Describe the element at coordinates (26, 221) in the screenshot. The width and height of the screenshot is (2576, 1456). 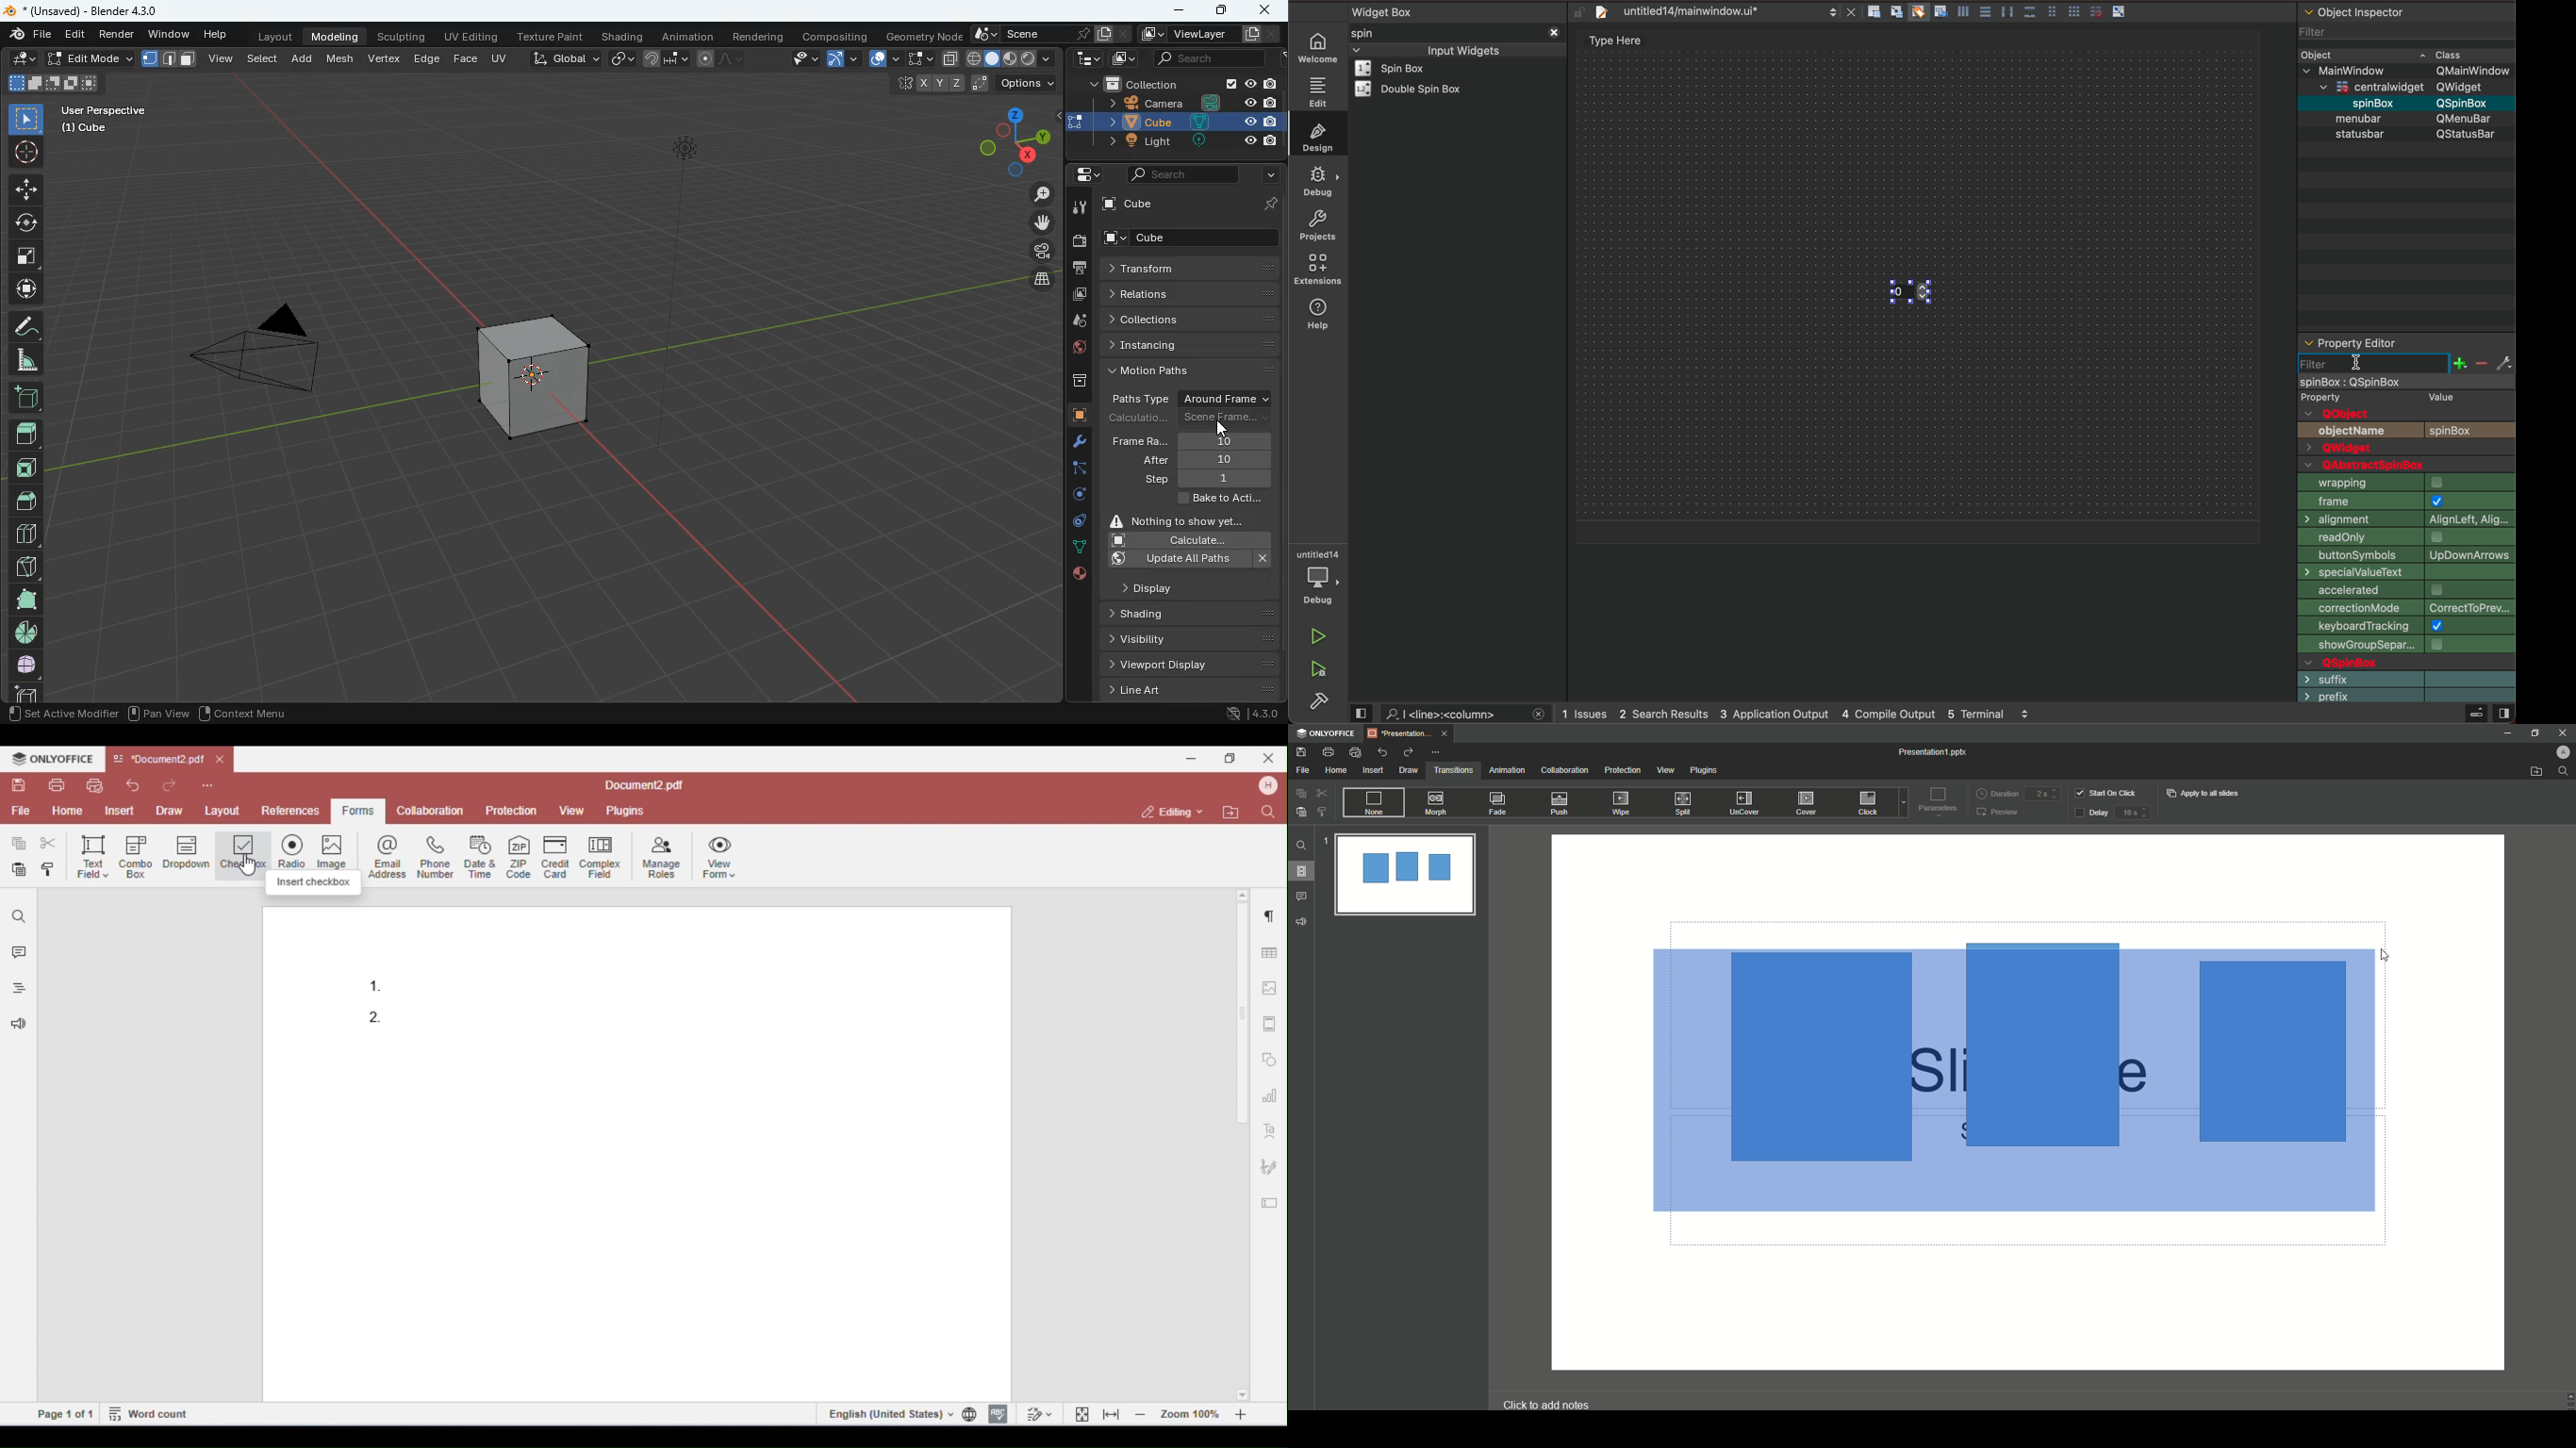
I see `rotate` at that location.